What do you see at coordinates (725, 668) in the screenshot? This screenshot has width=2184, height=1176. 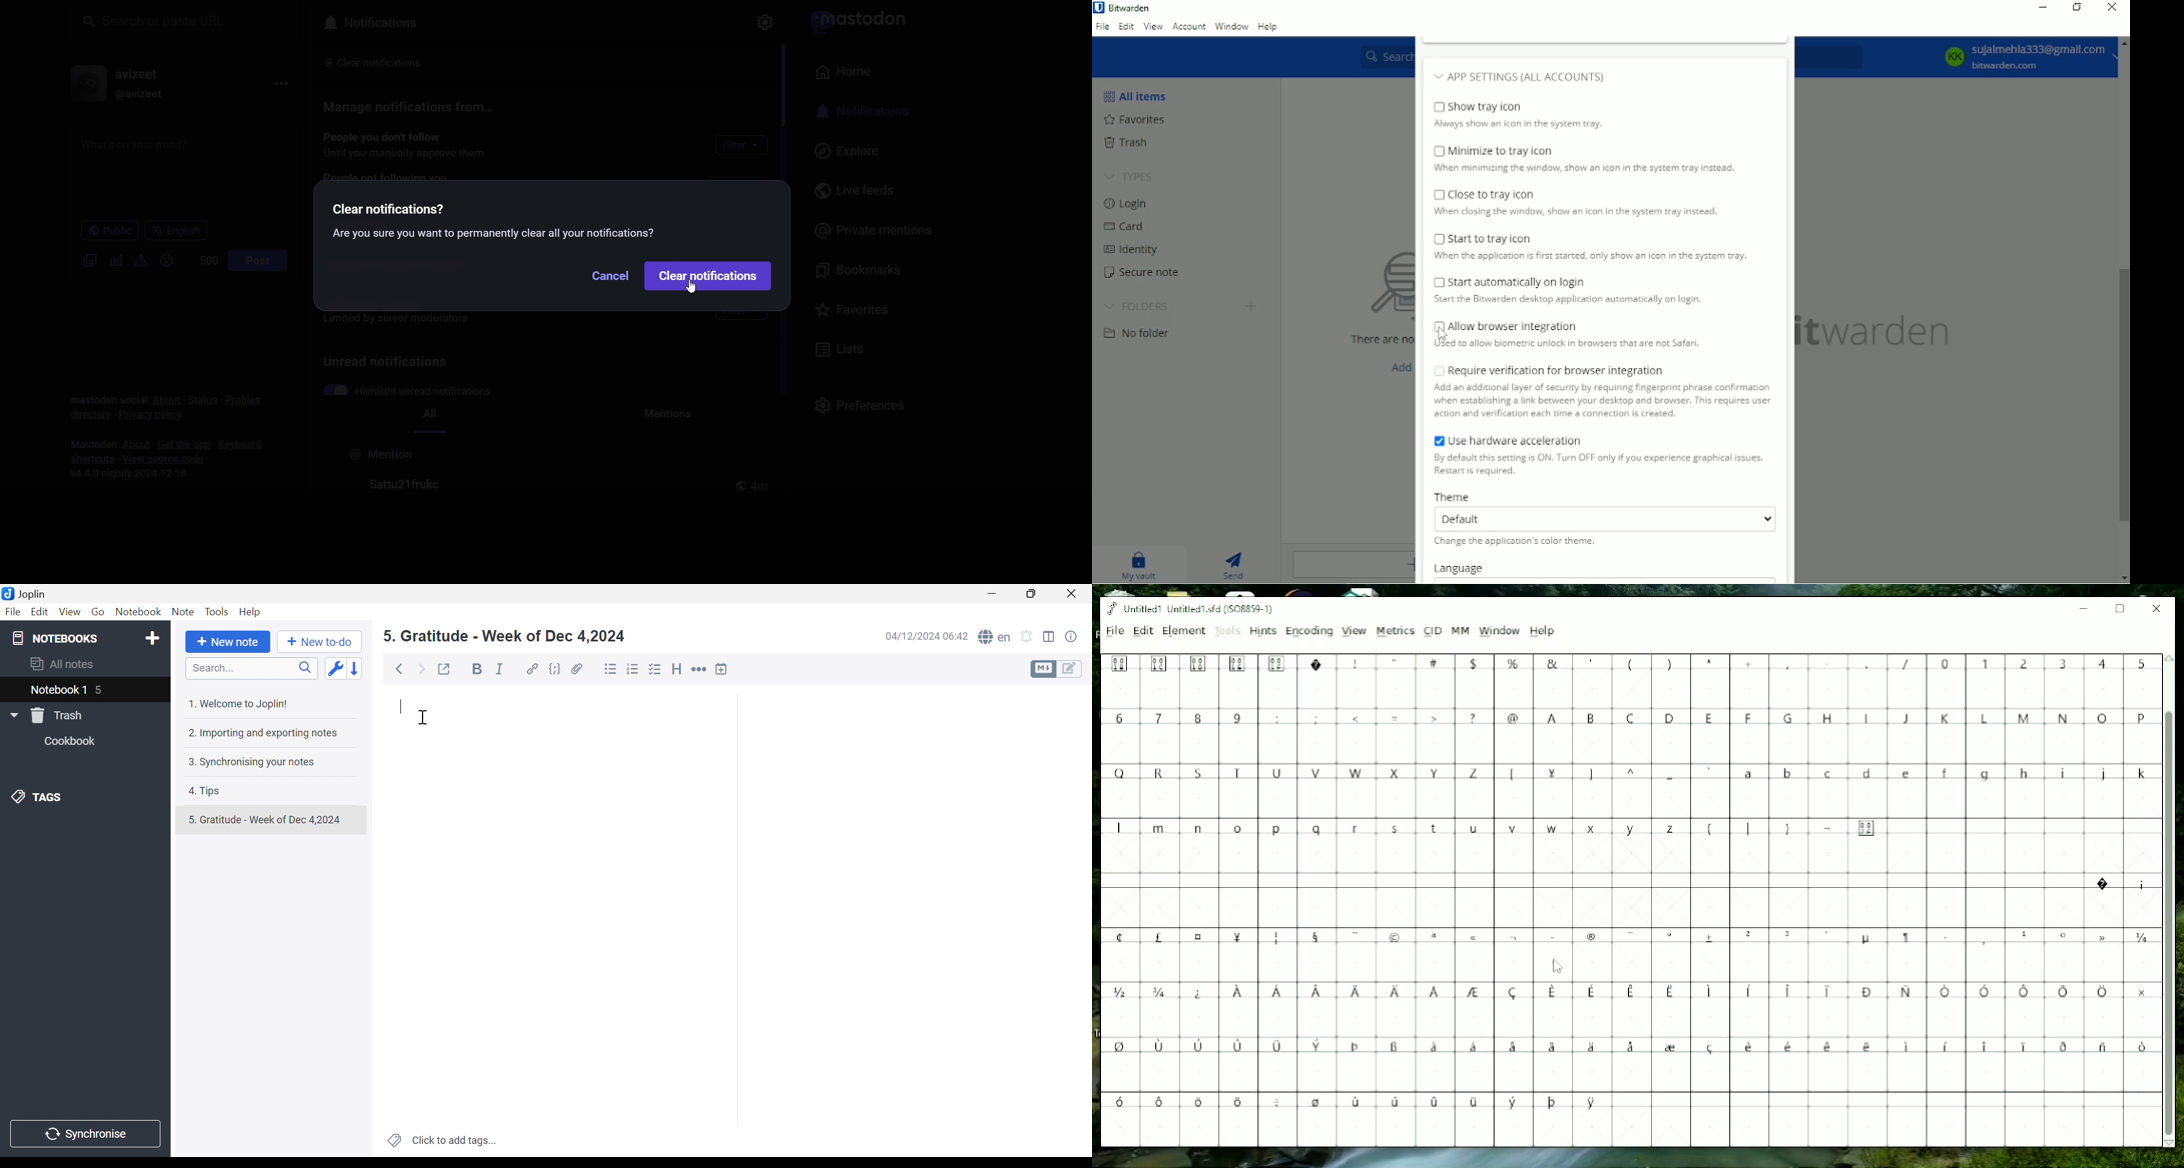 I see `Insert time` at bounding box center [725, 668].